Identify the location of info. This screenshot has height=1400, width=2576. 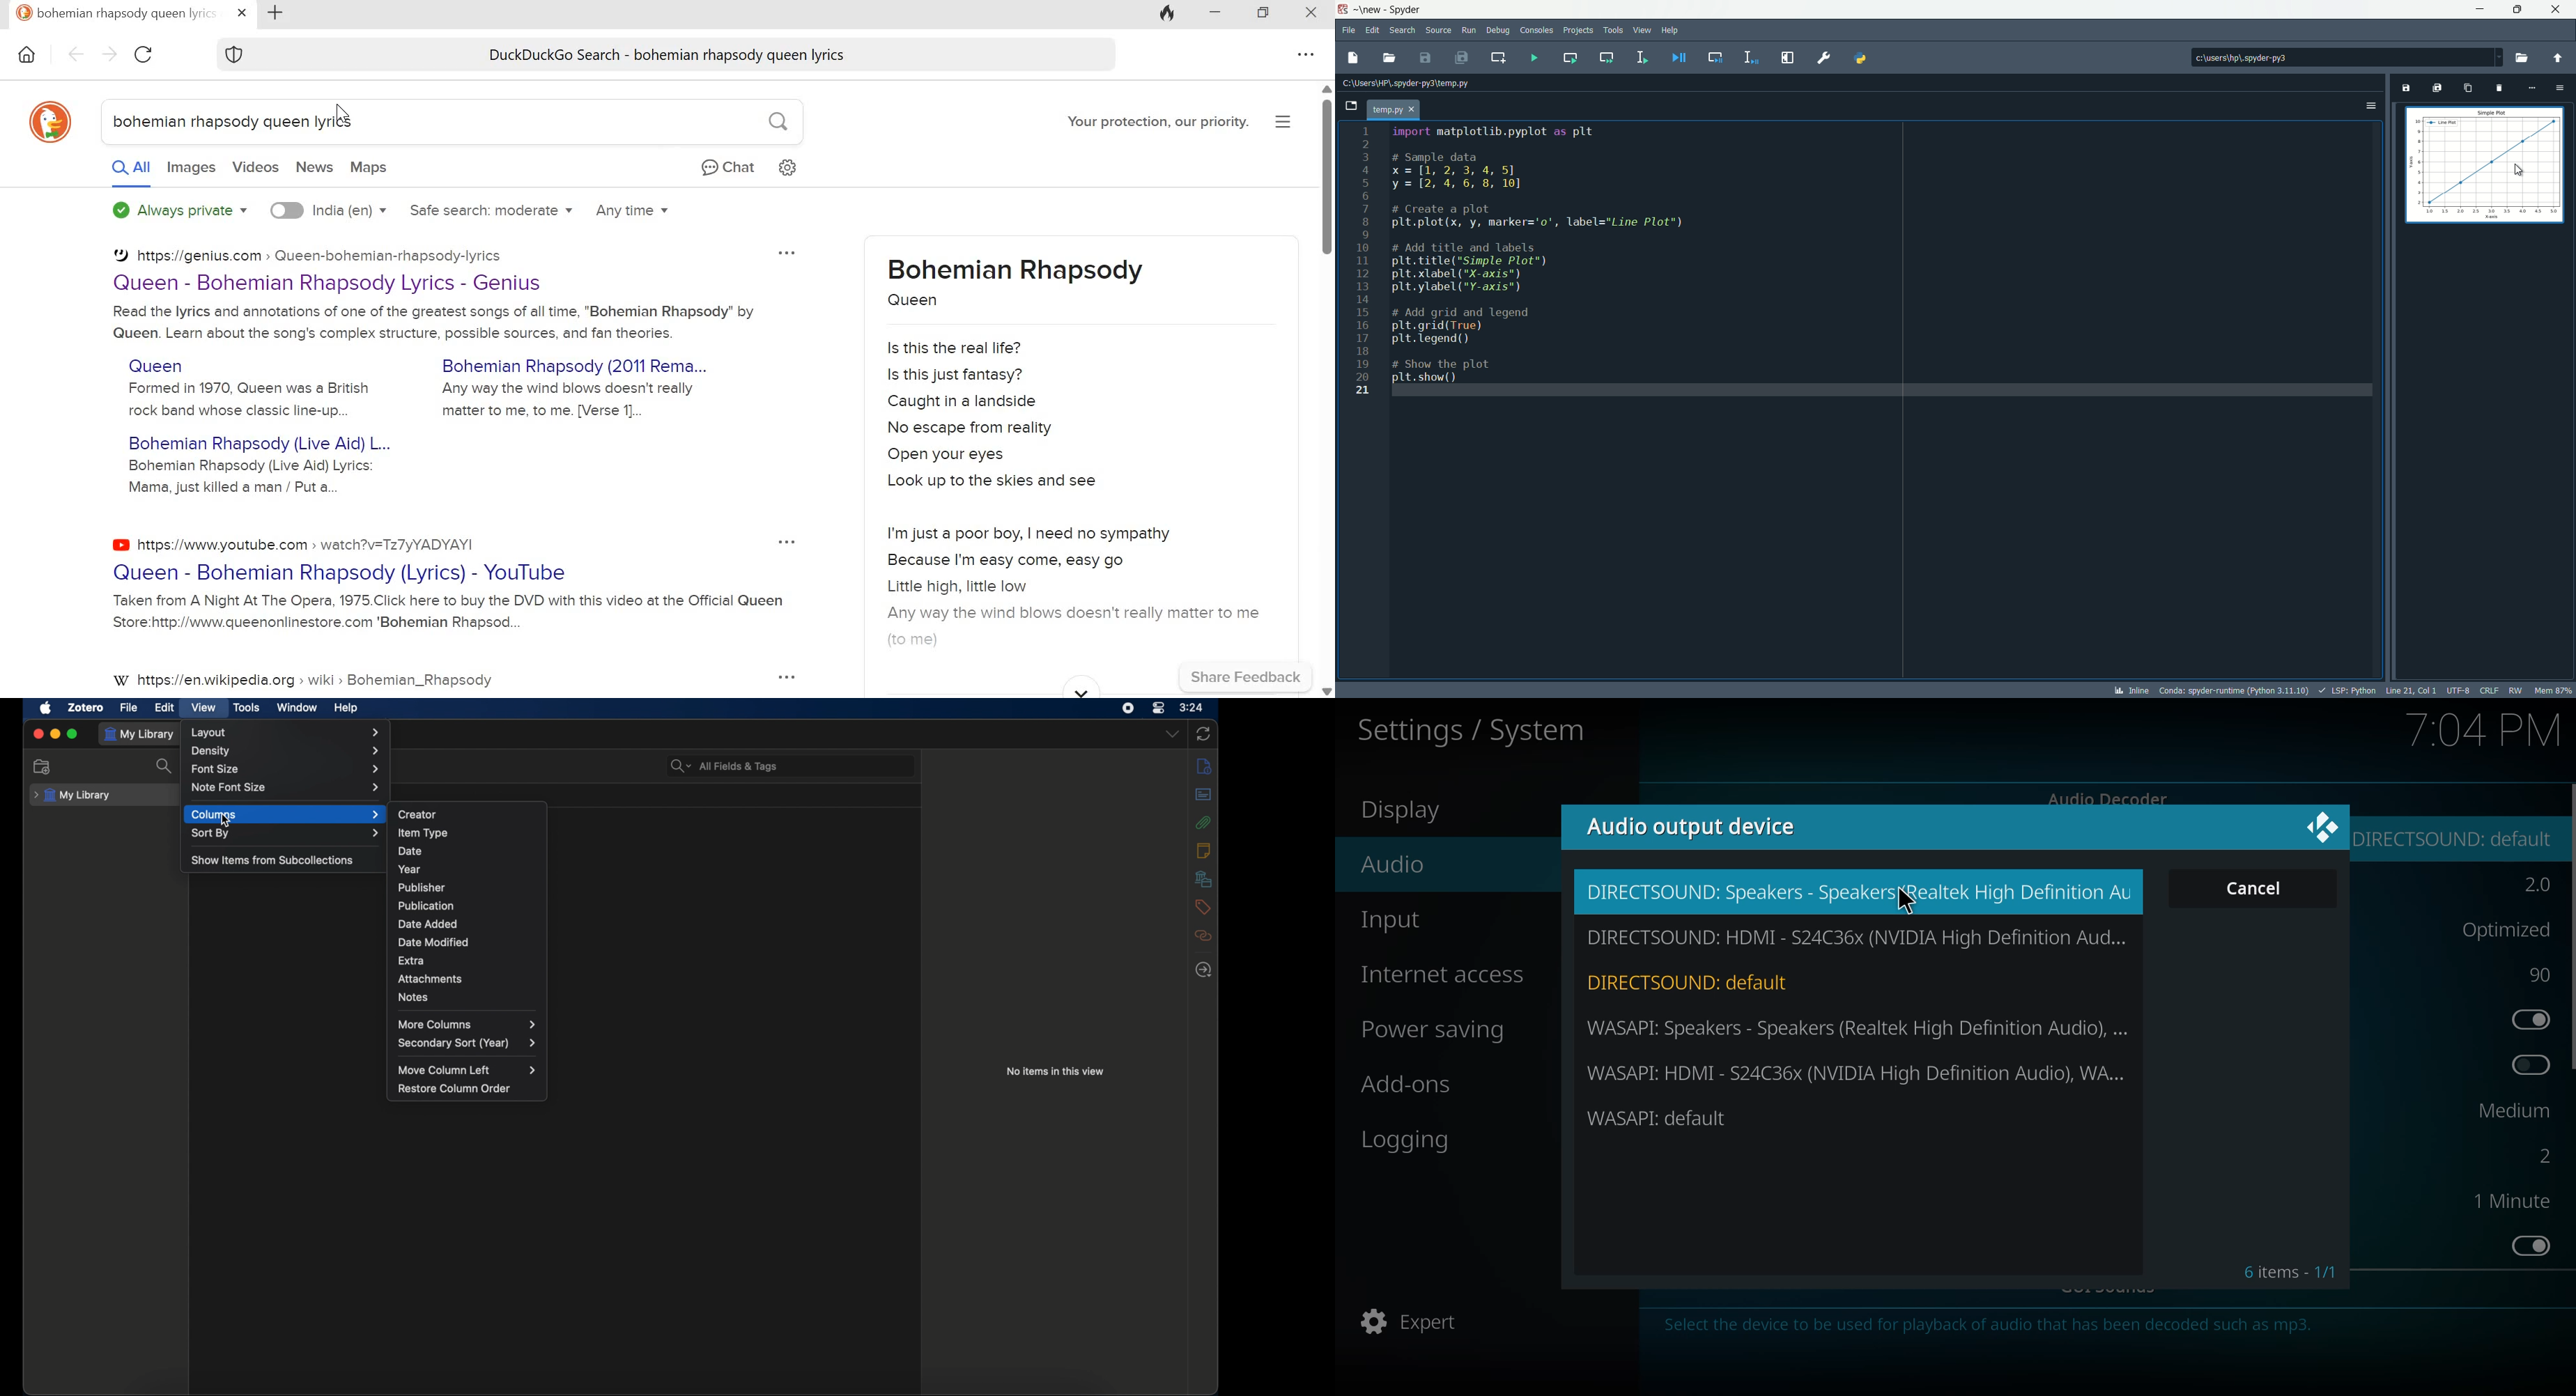
(1991, 1329).